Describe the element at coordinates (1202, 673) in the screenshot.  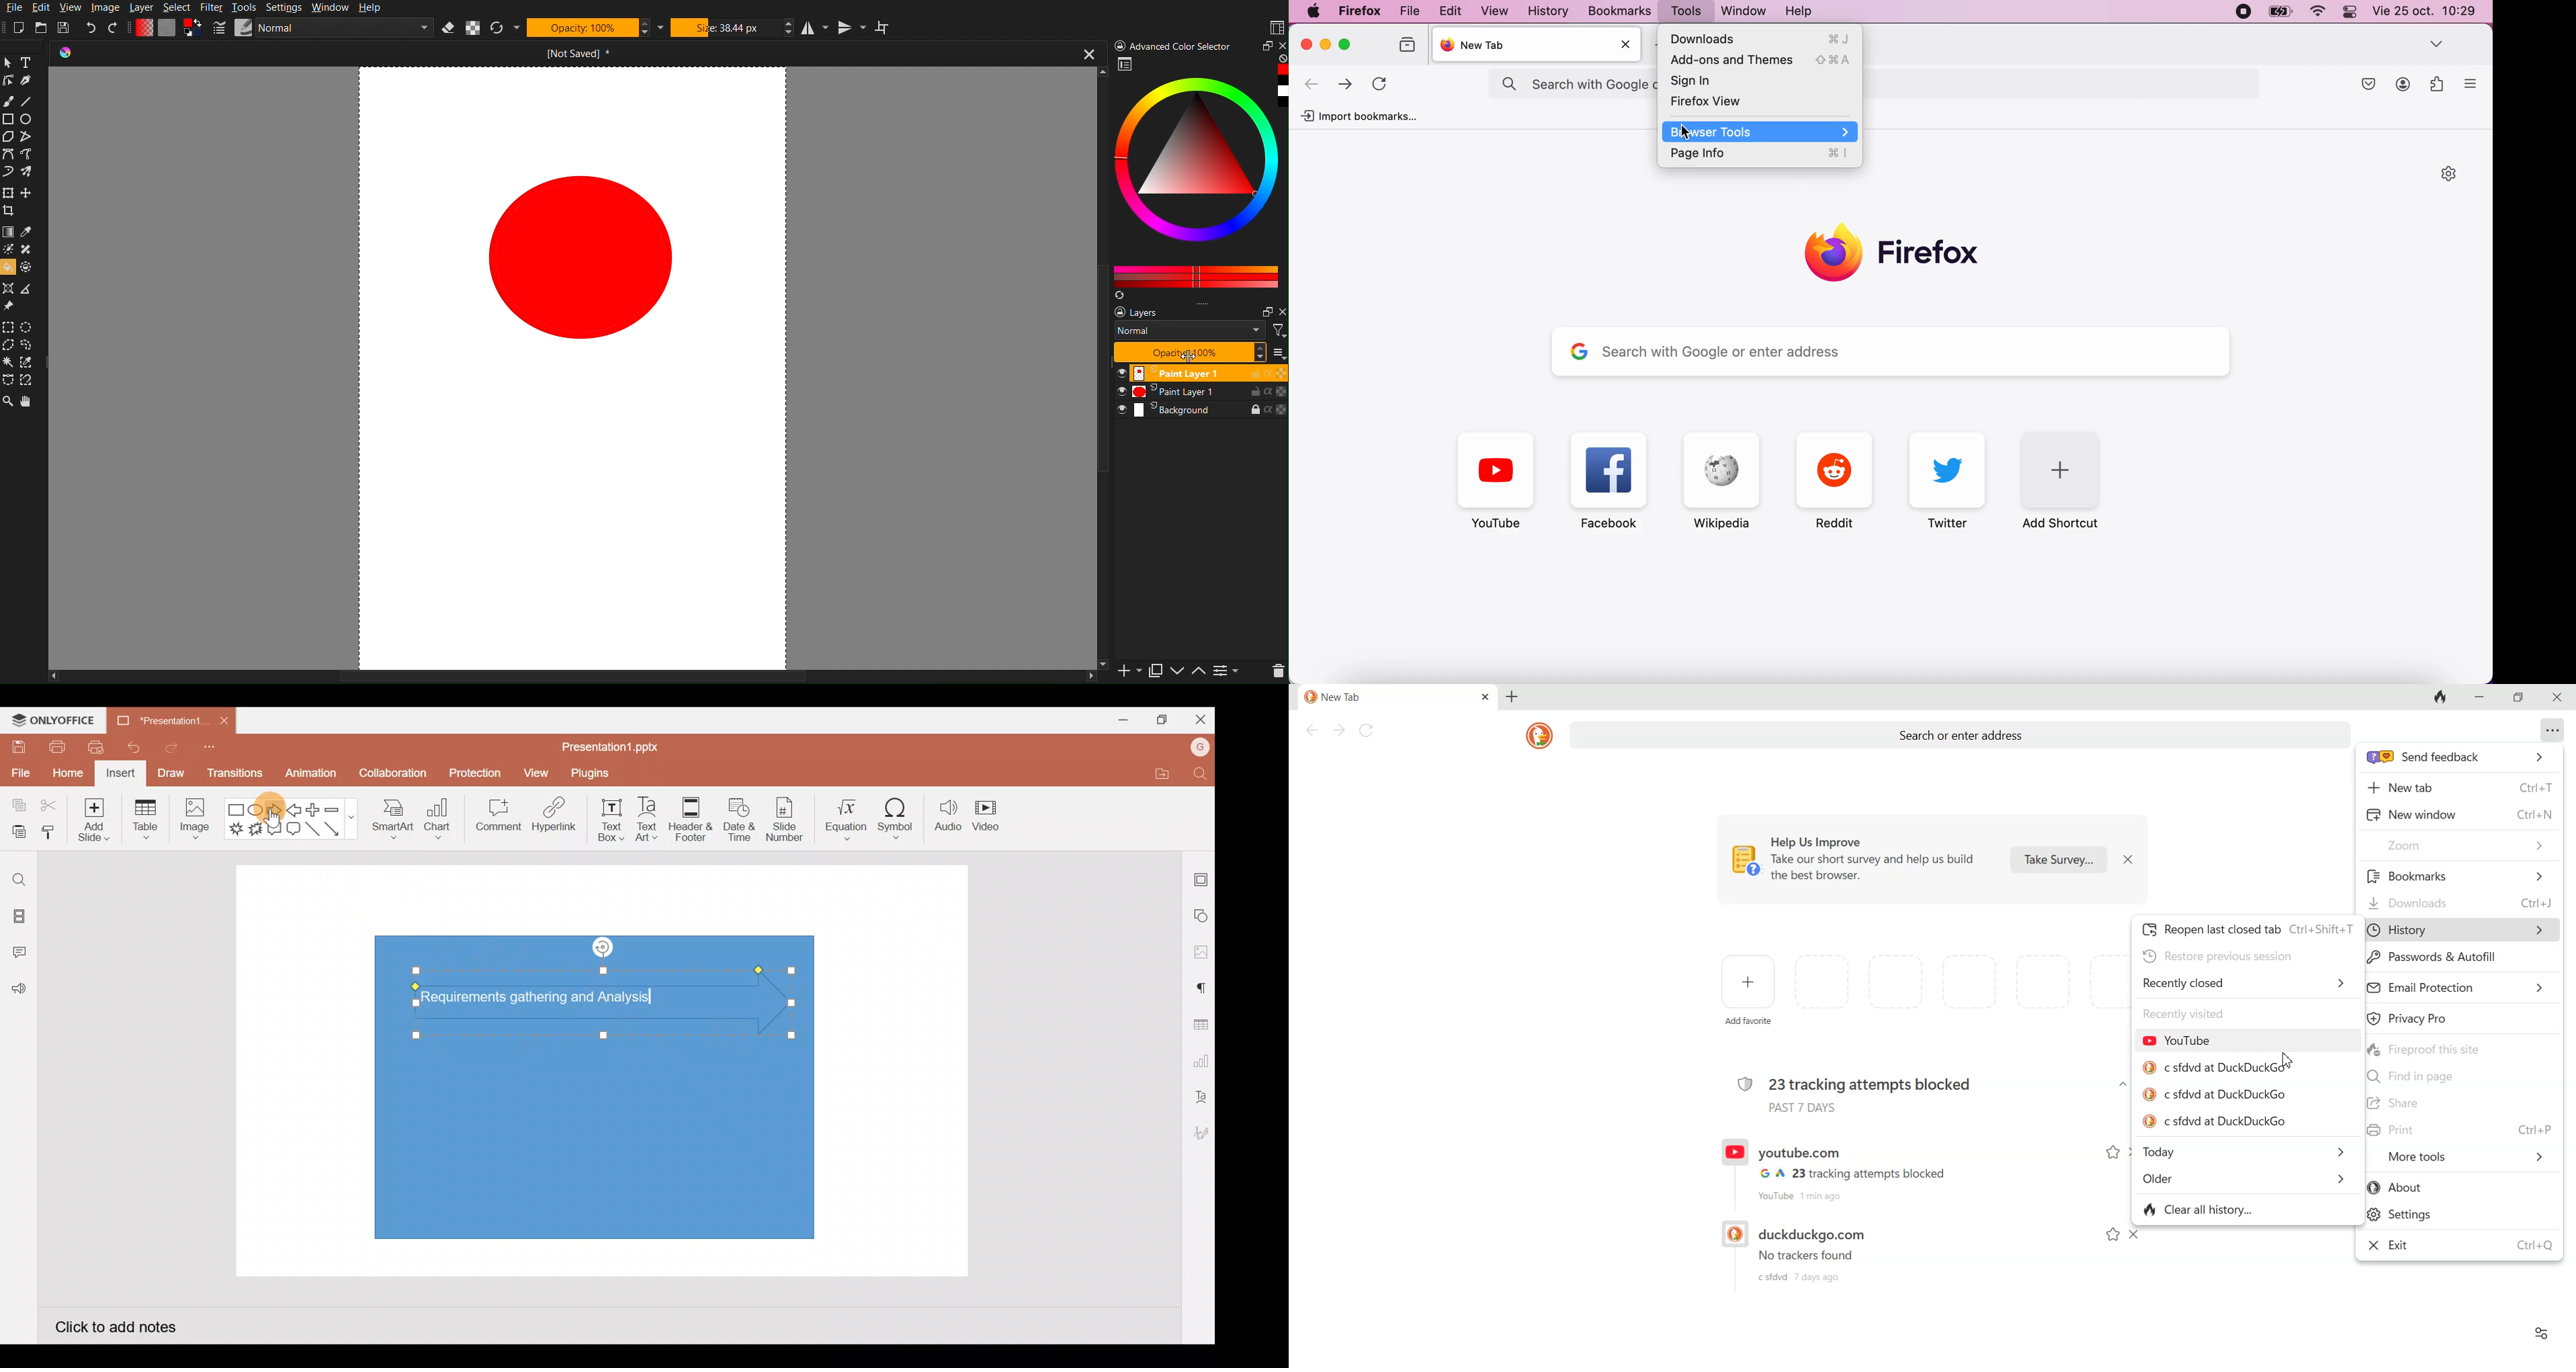
I see `Move Down` at that location.